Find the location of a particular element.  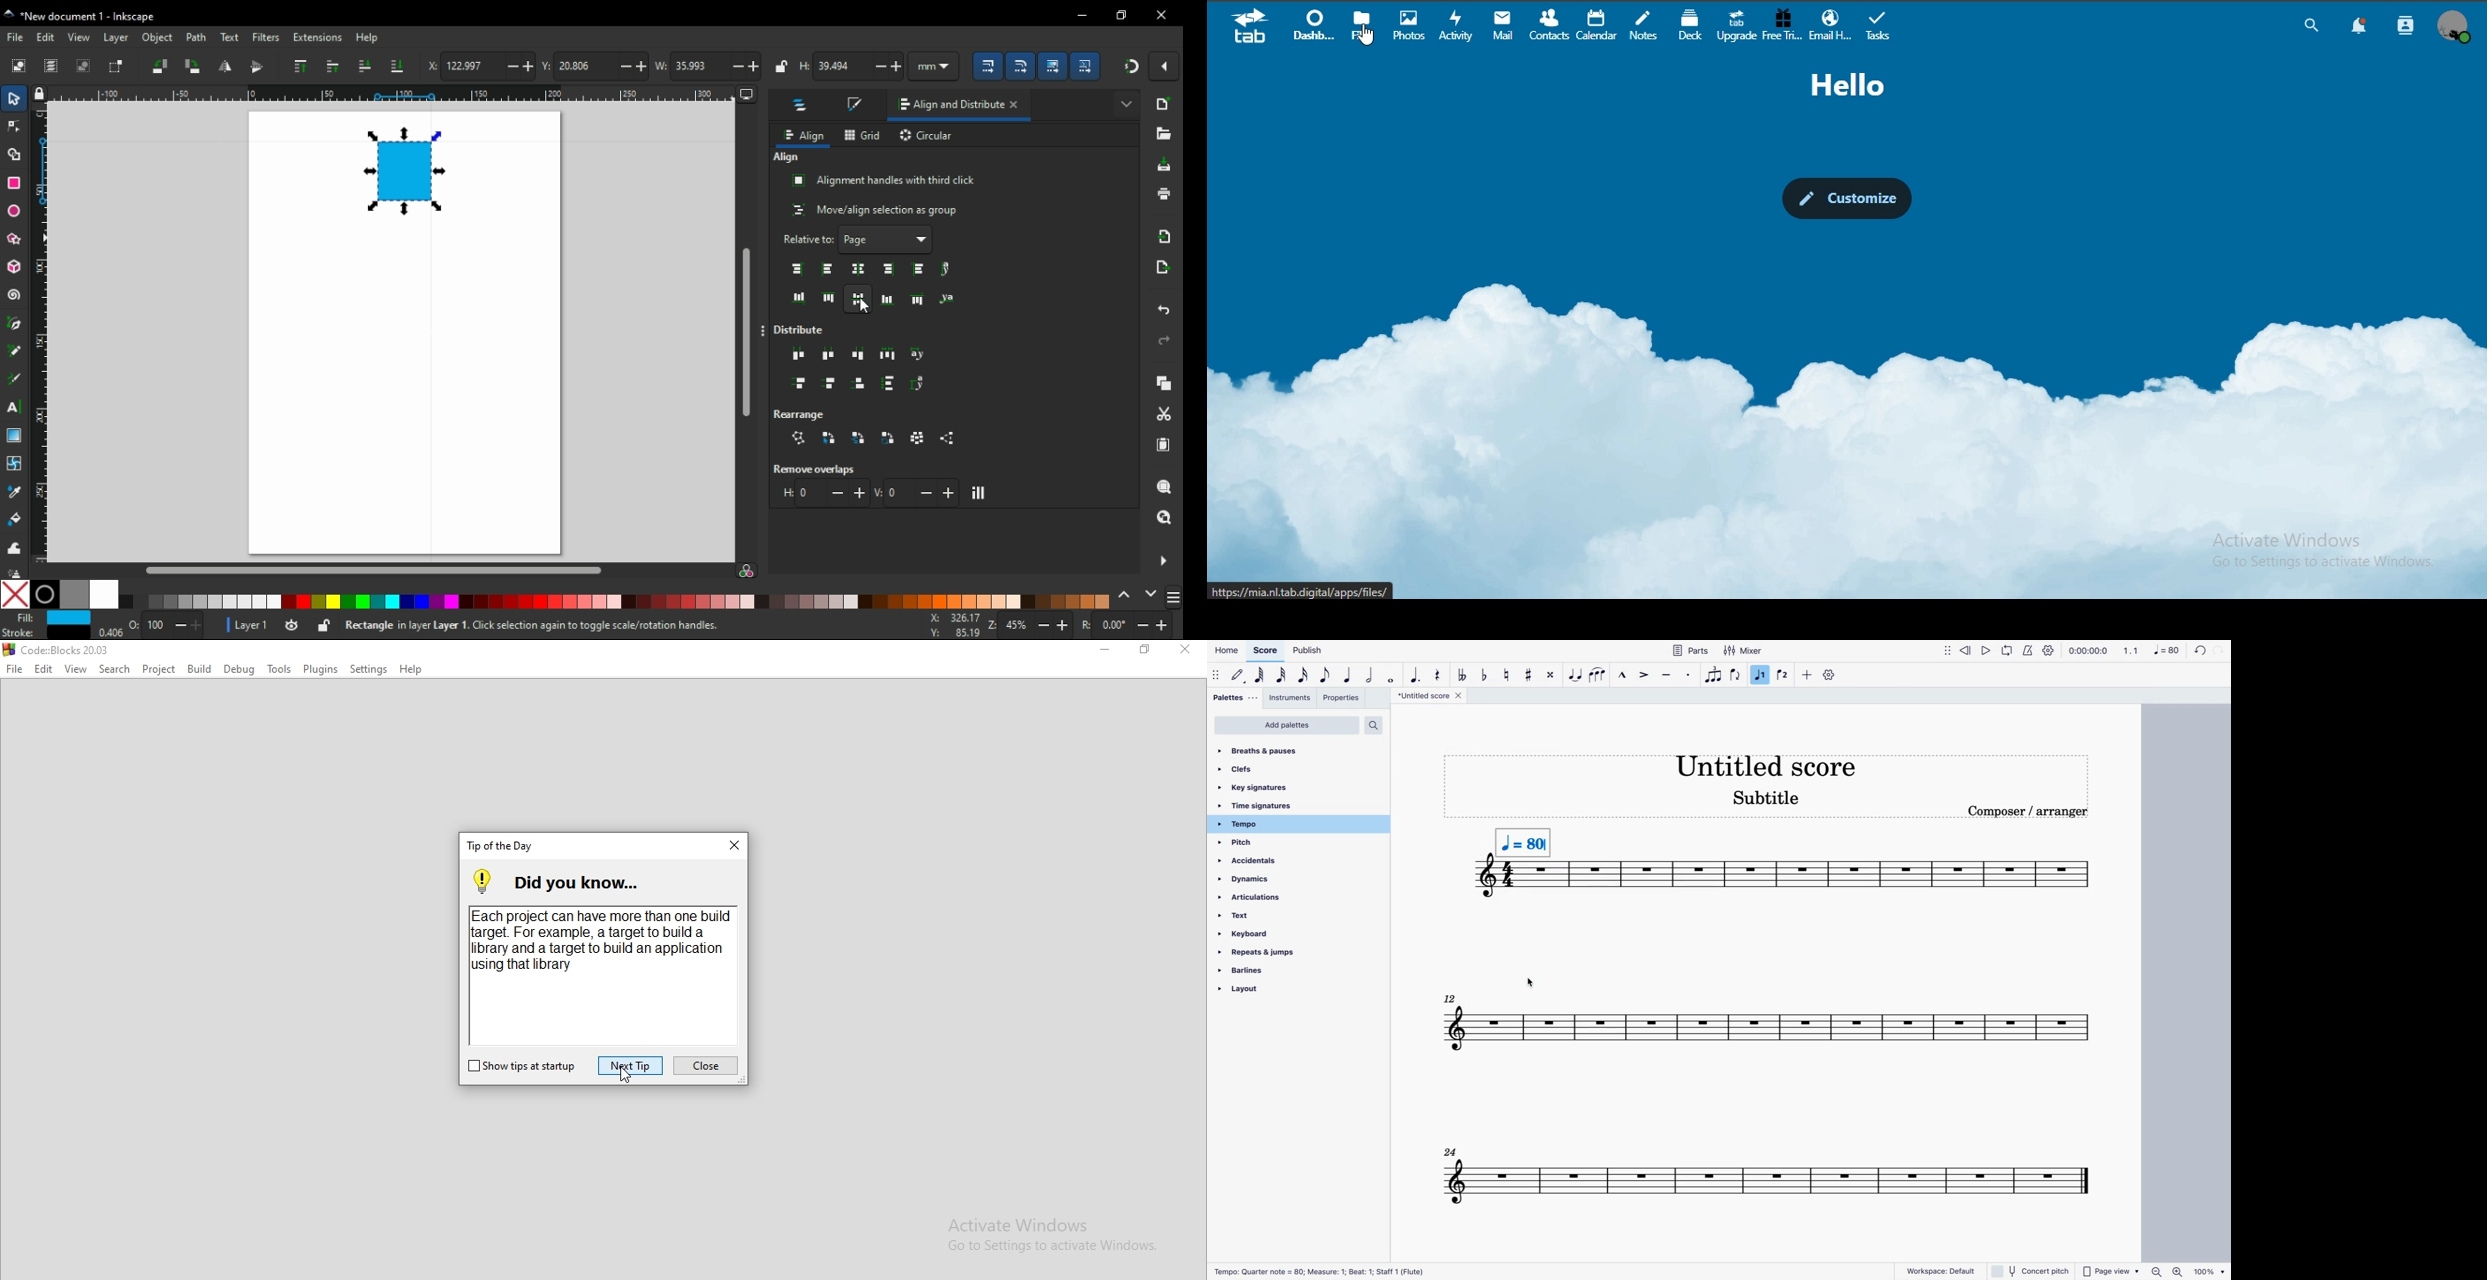

minimize is located at coordinates (1082, 13).